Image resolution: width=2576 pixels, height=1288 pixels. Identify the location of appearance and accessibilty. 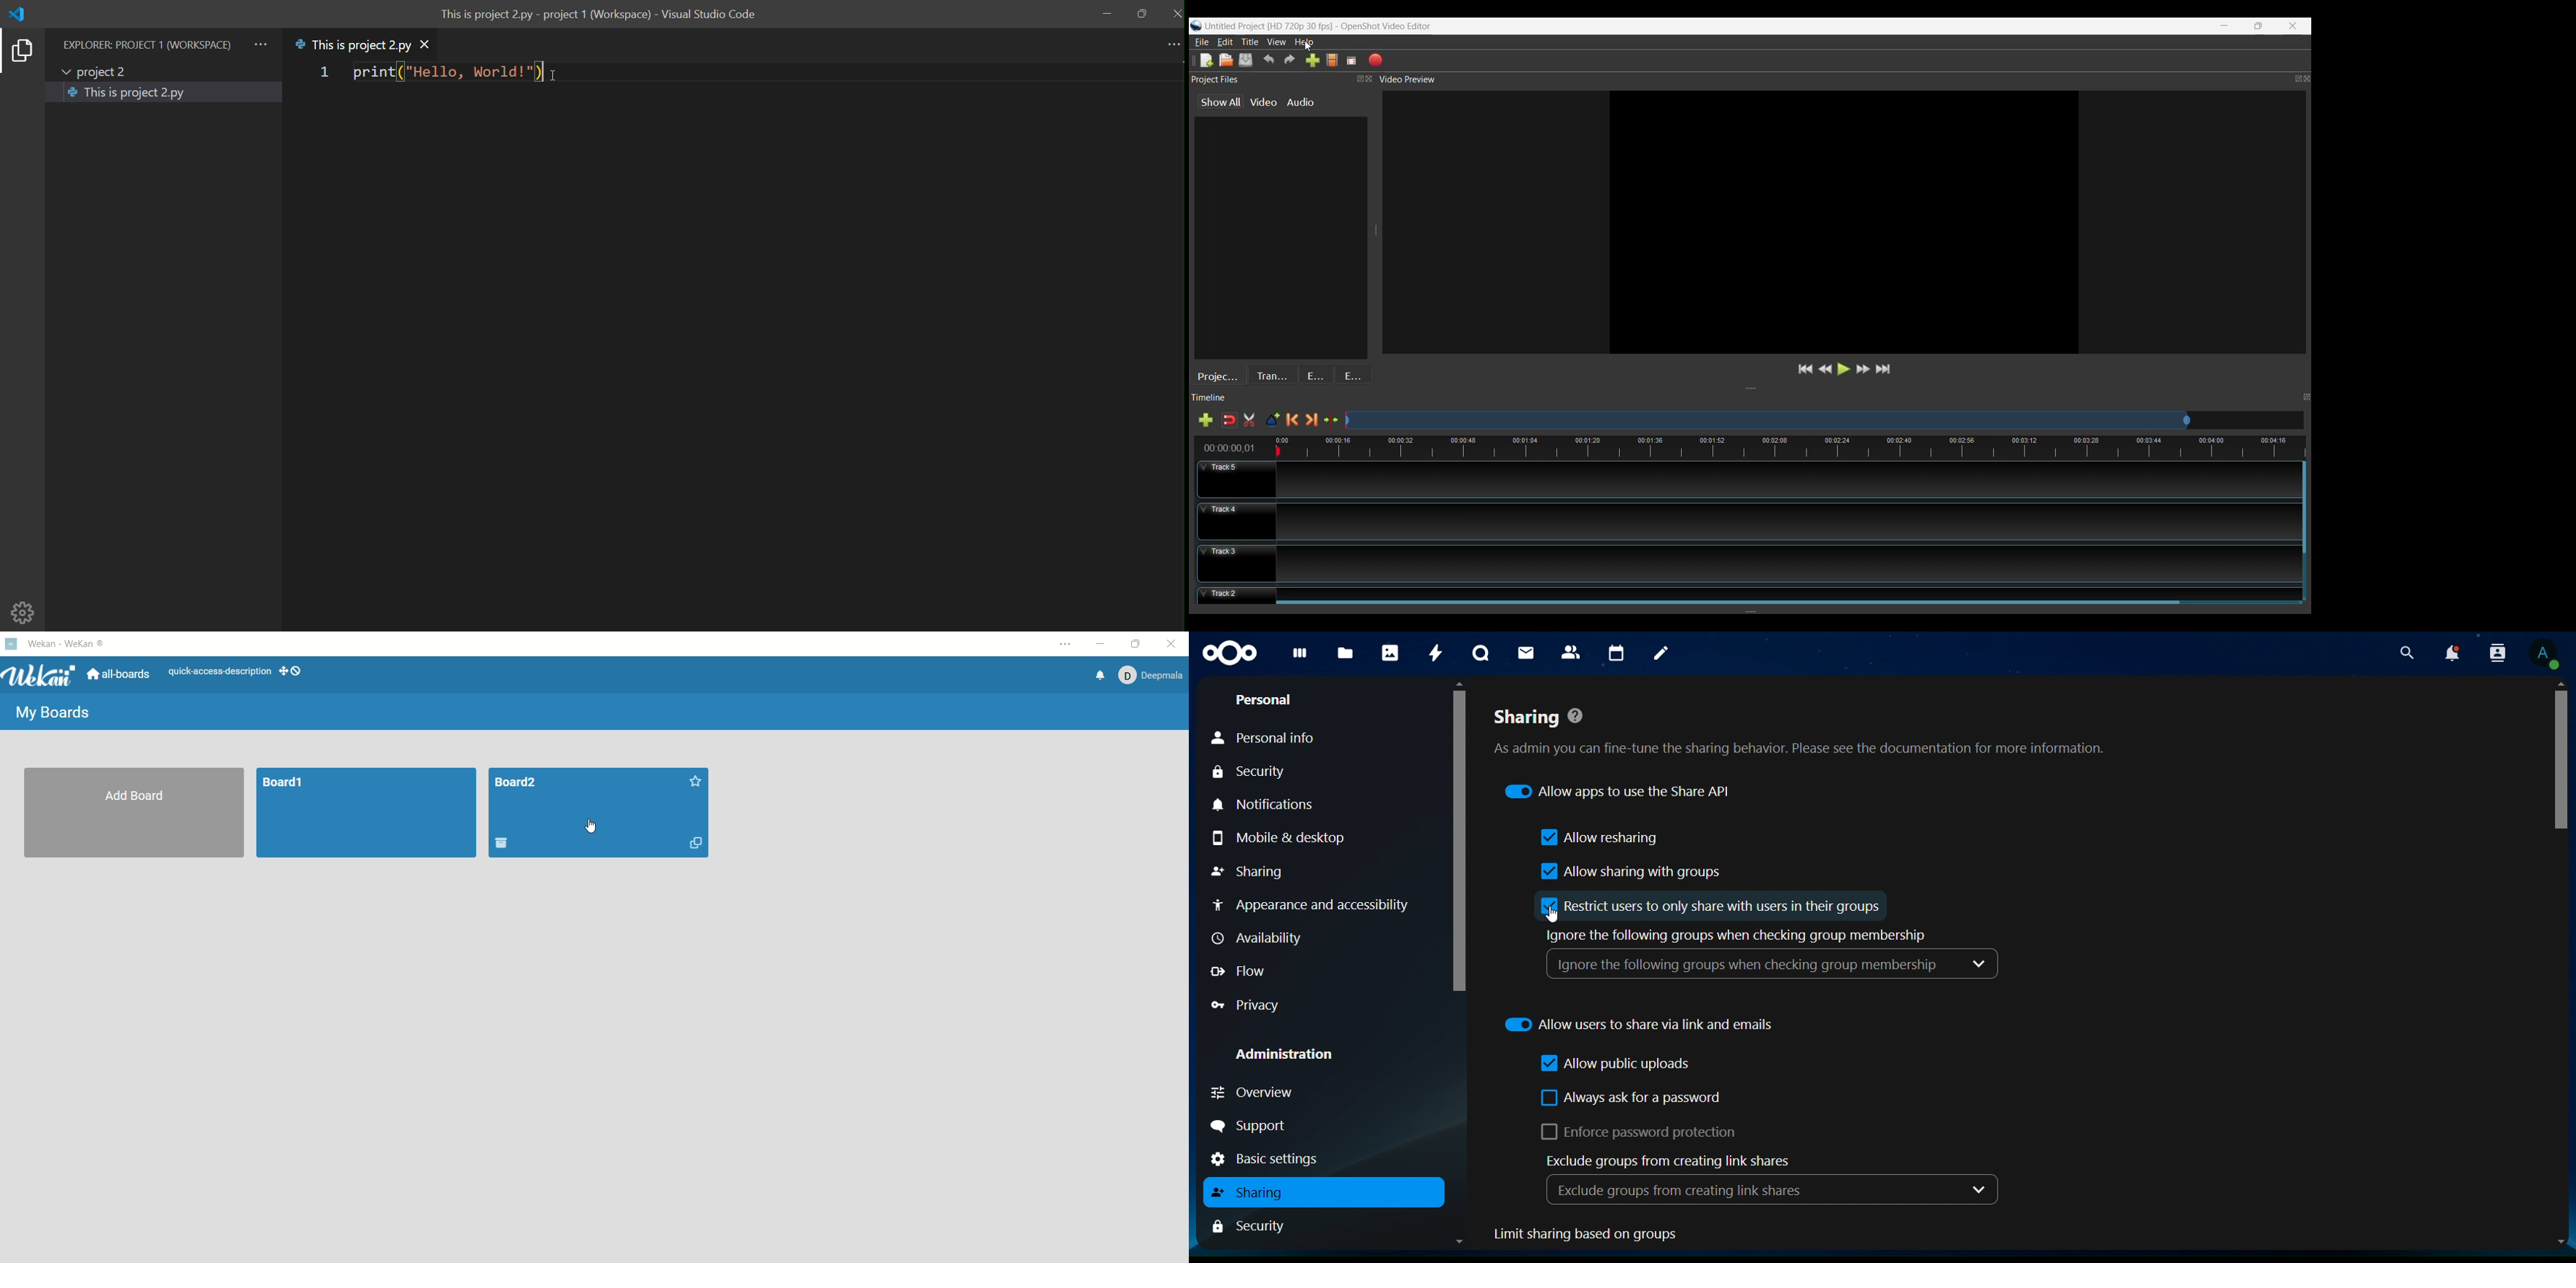
(1312, 902).